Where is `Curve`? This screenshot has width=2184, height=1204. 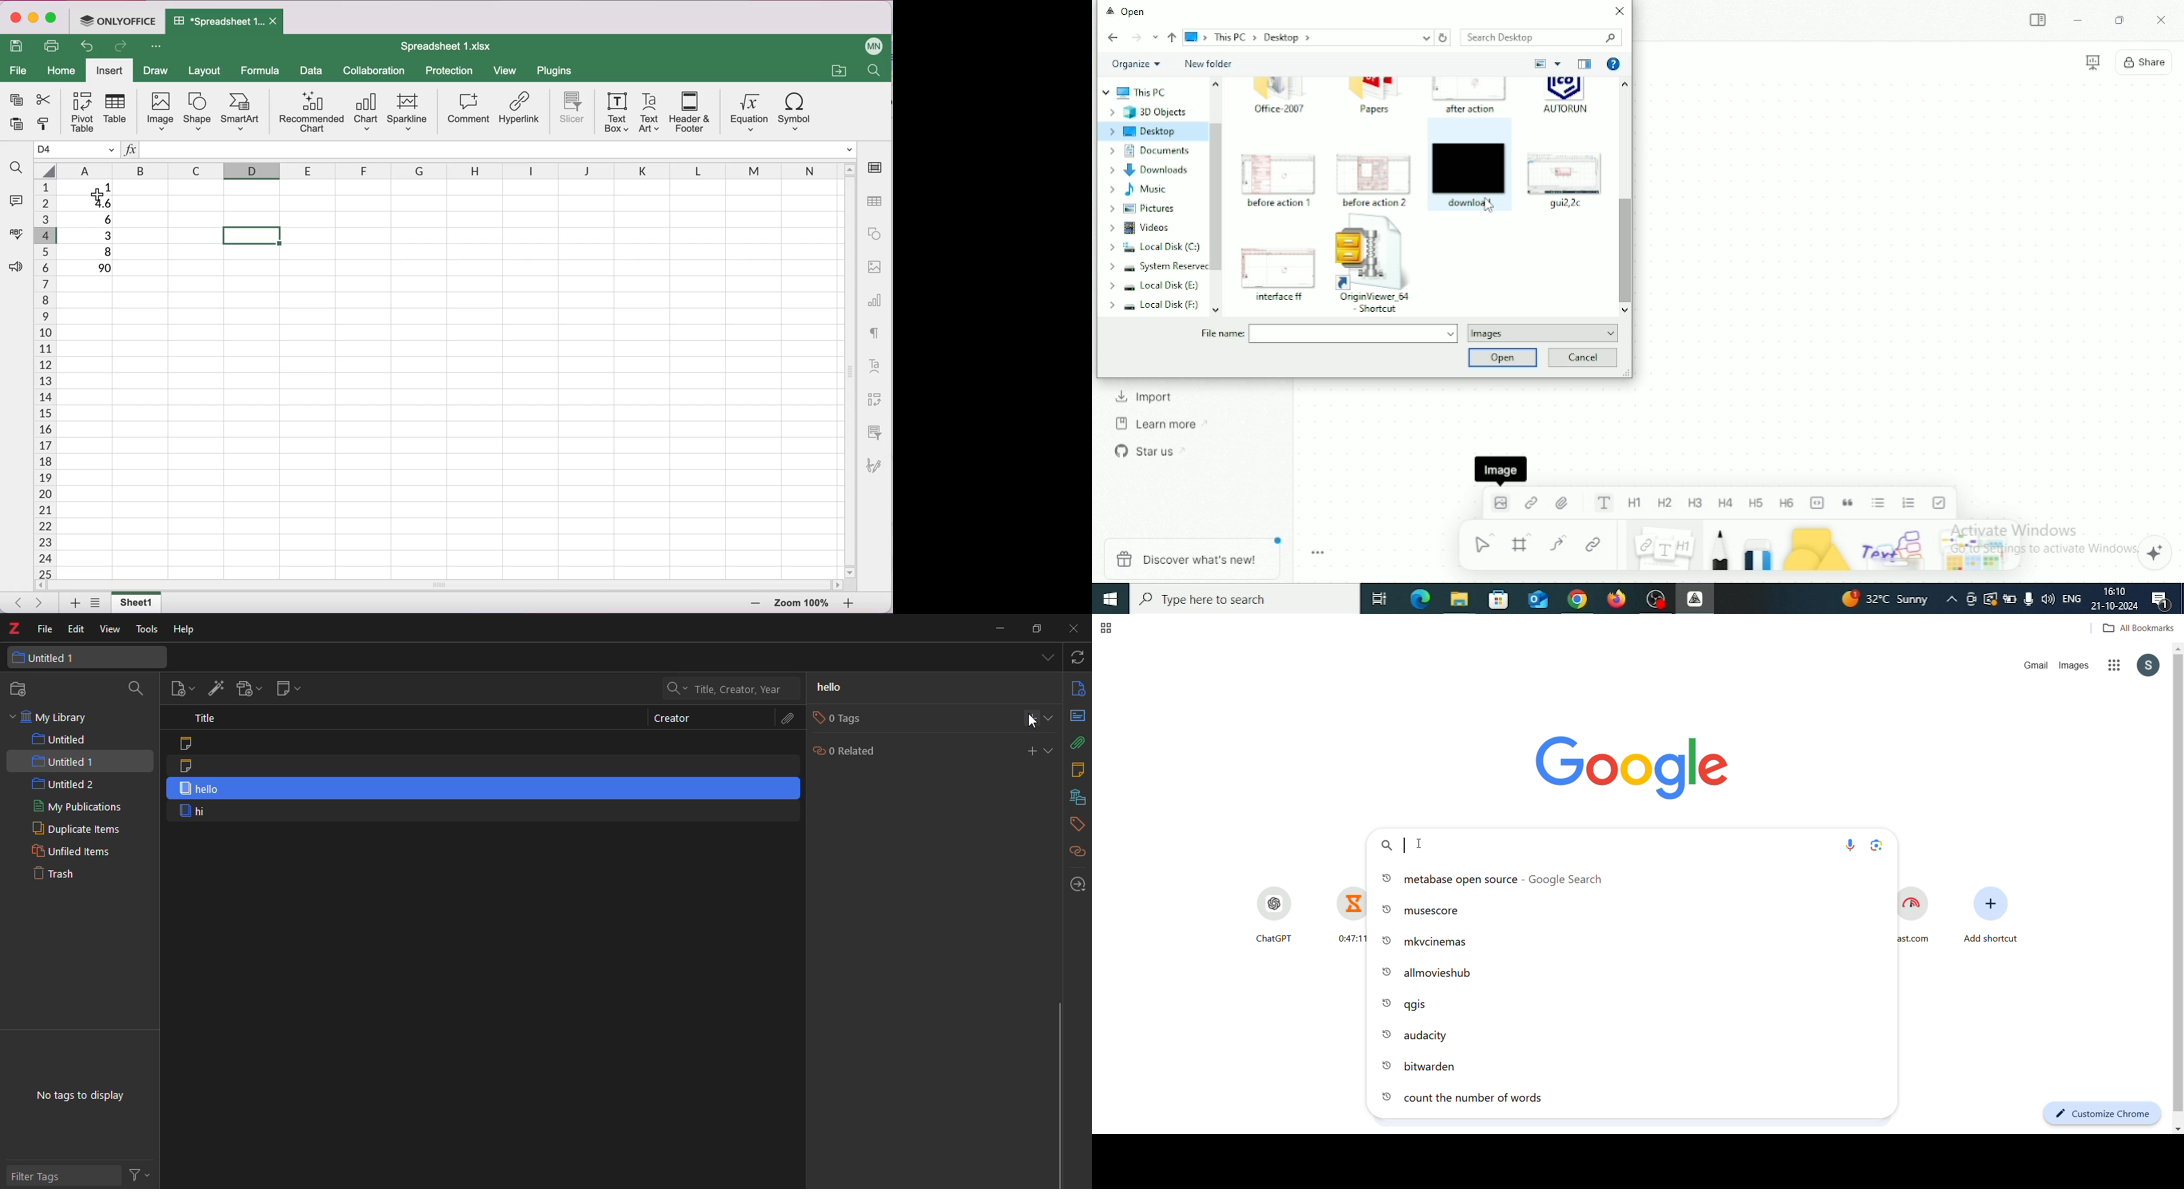
Curve is located at coordinates (1562, 543).